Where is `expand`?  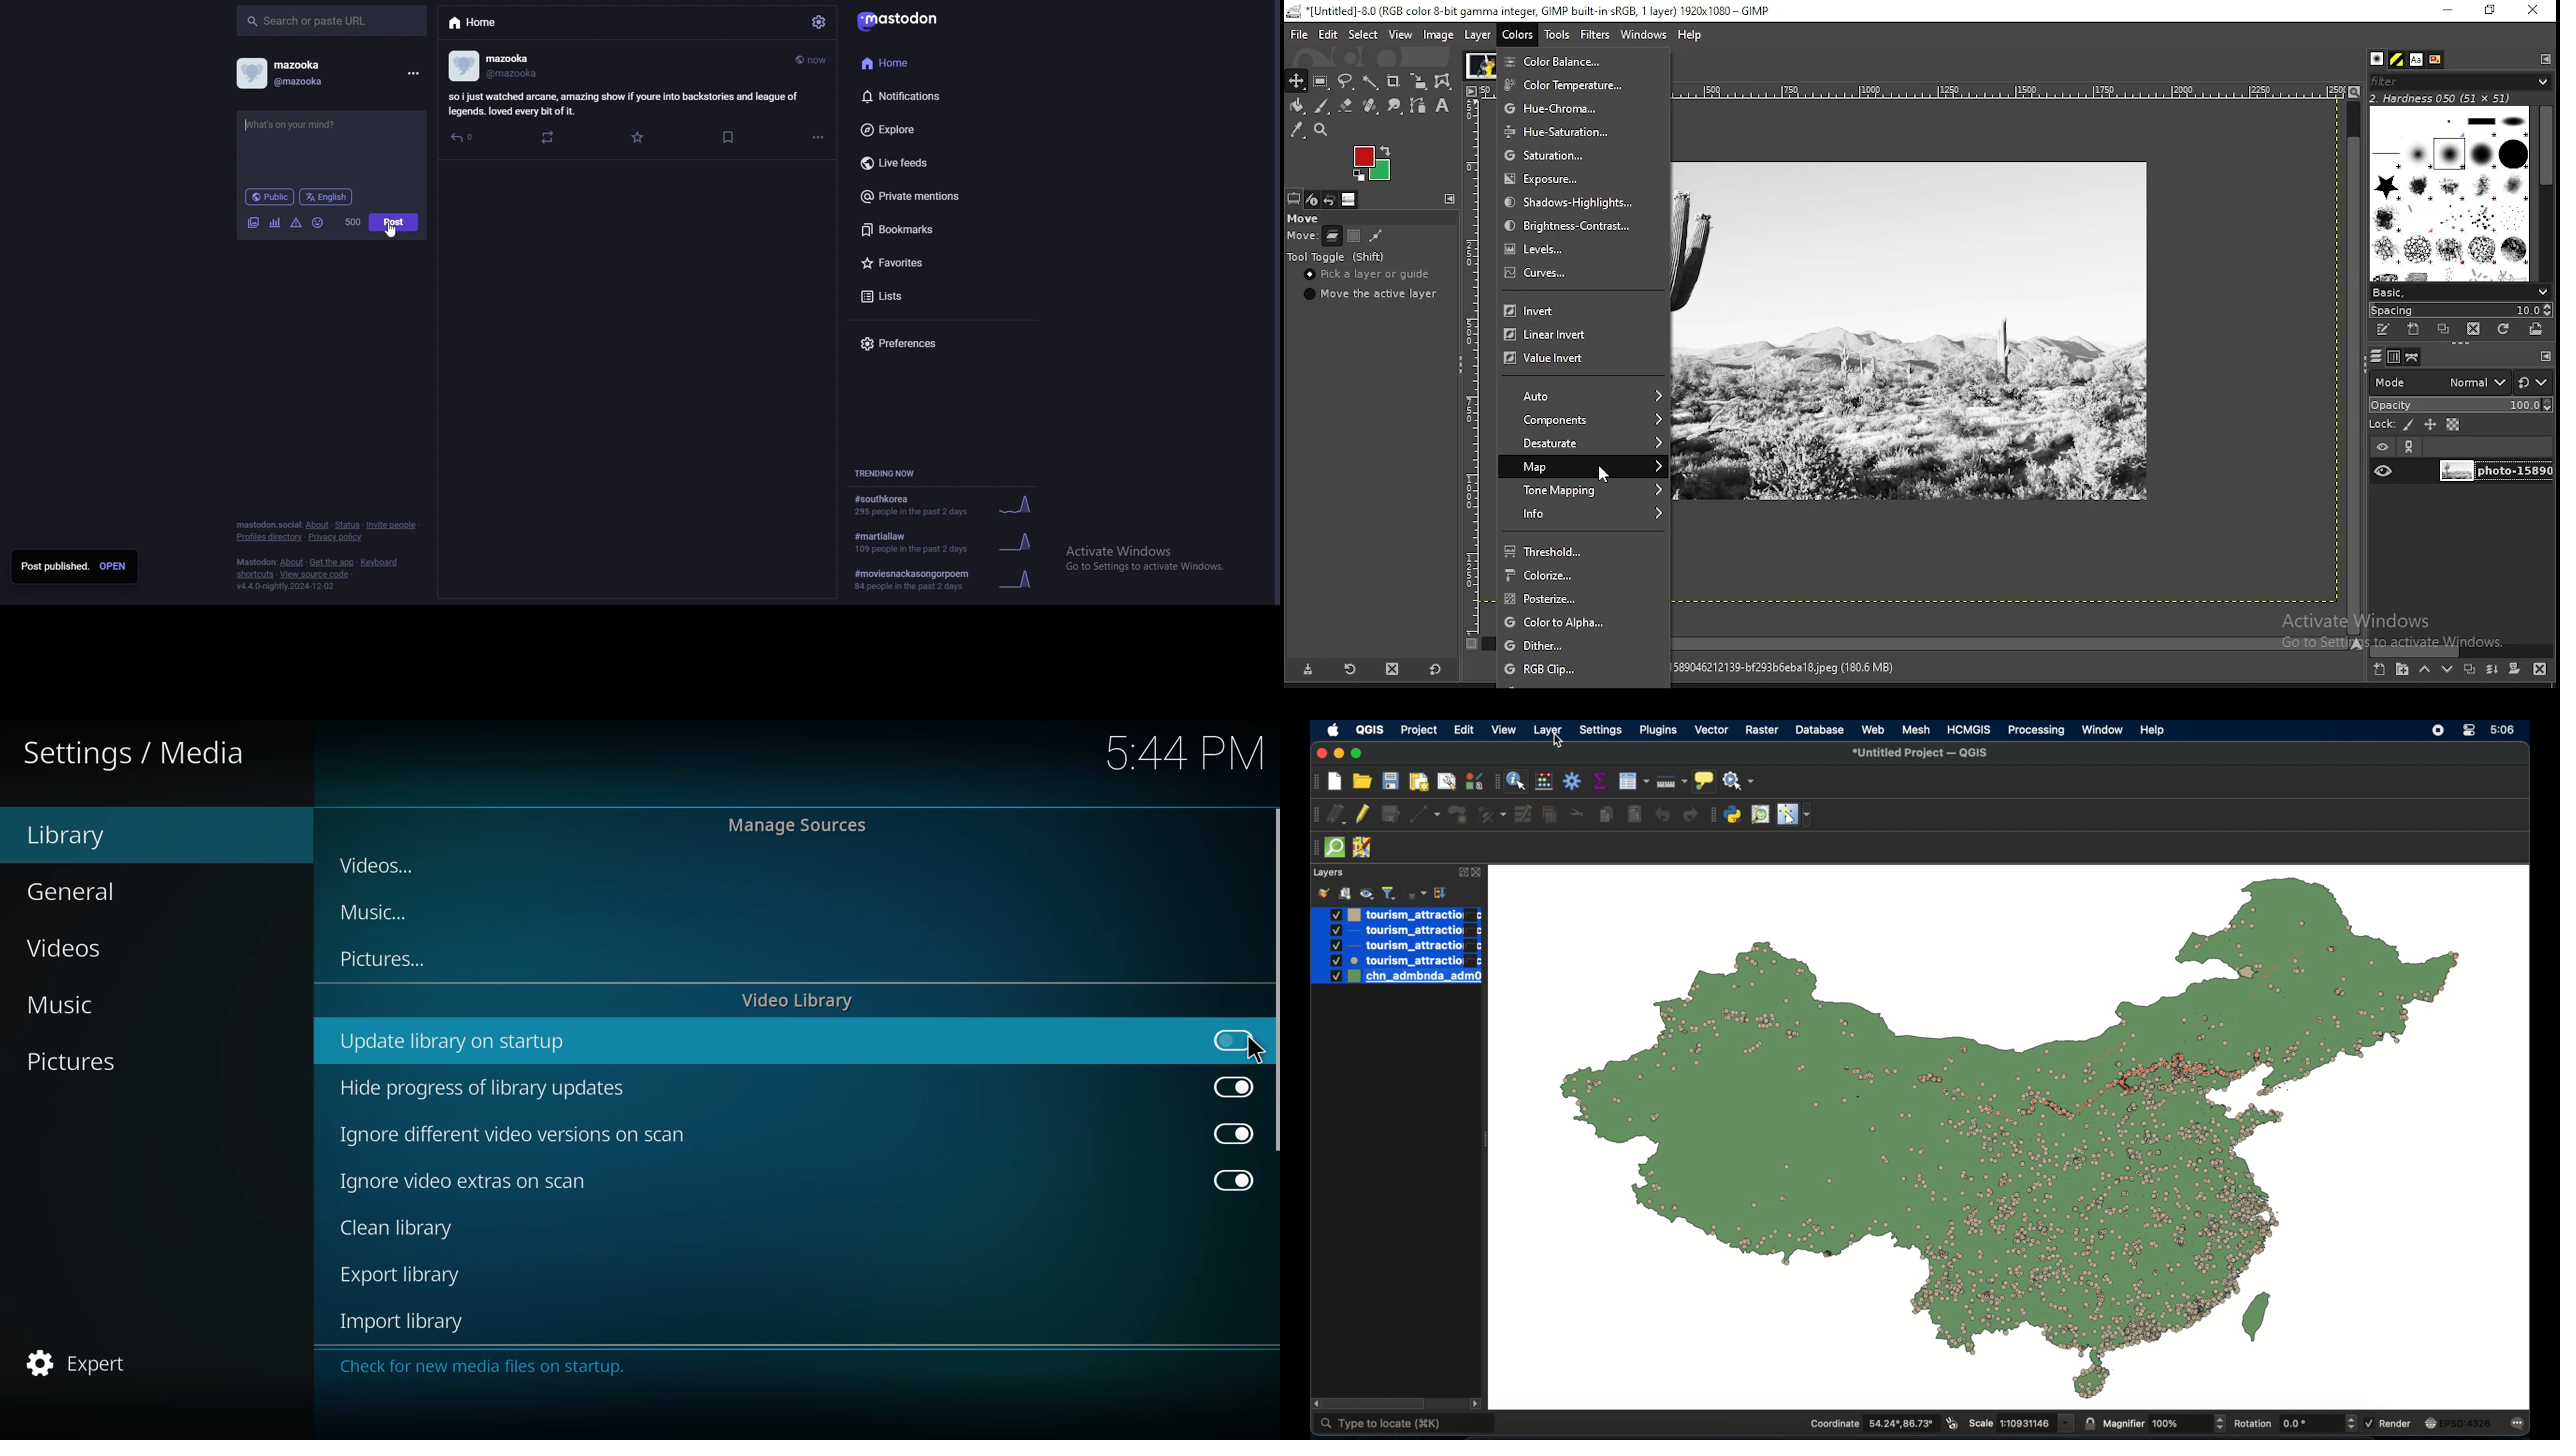
expand is located at coordinates (1461, 873).